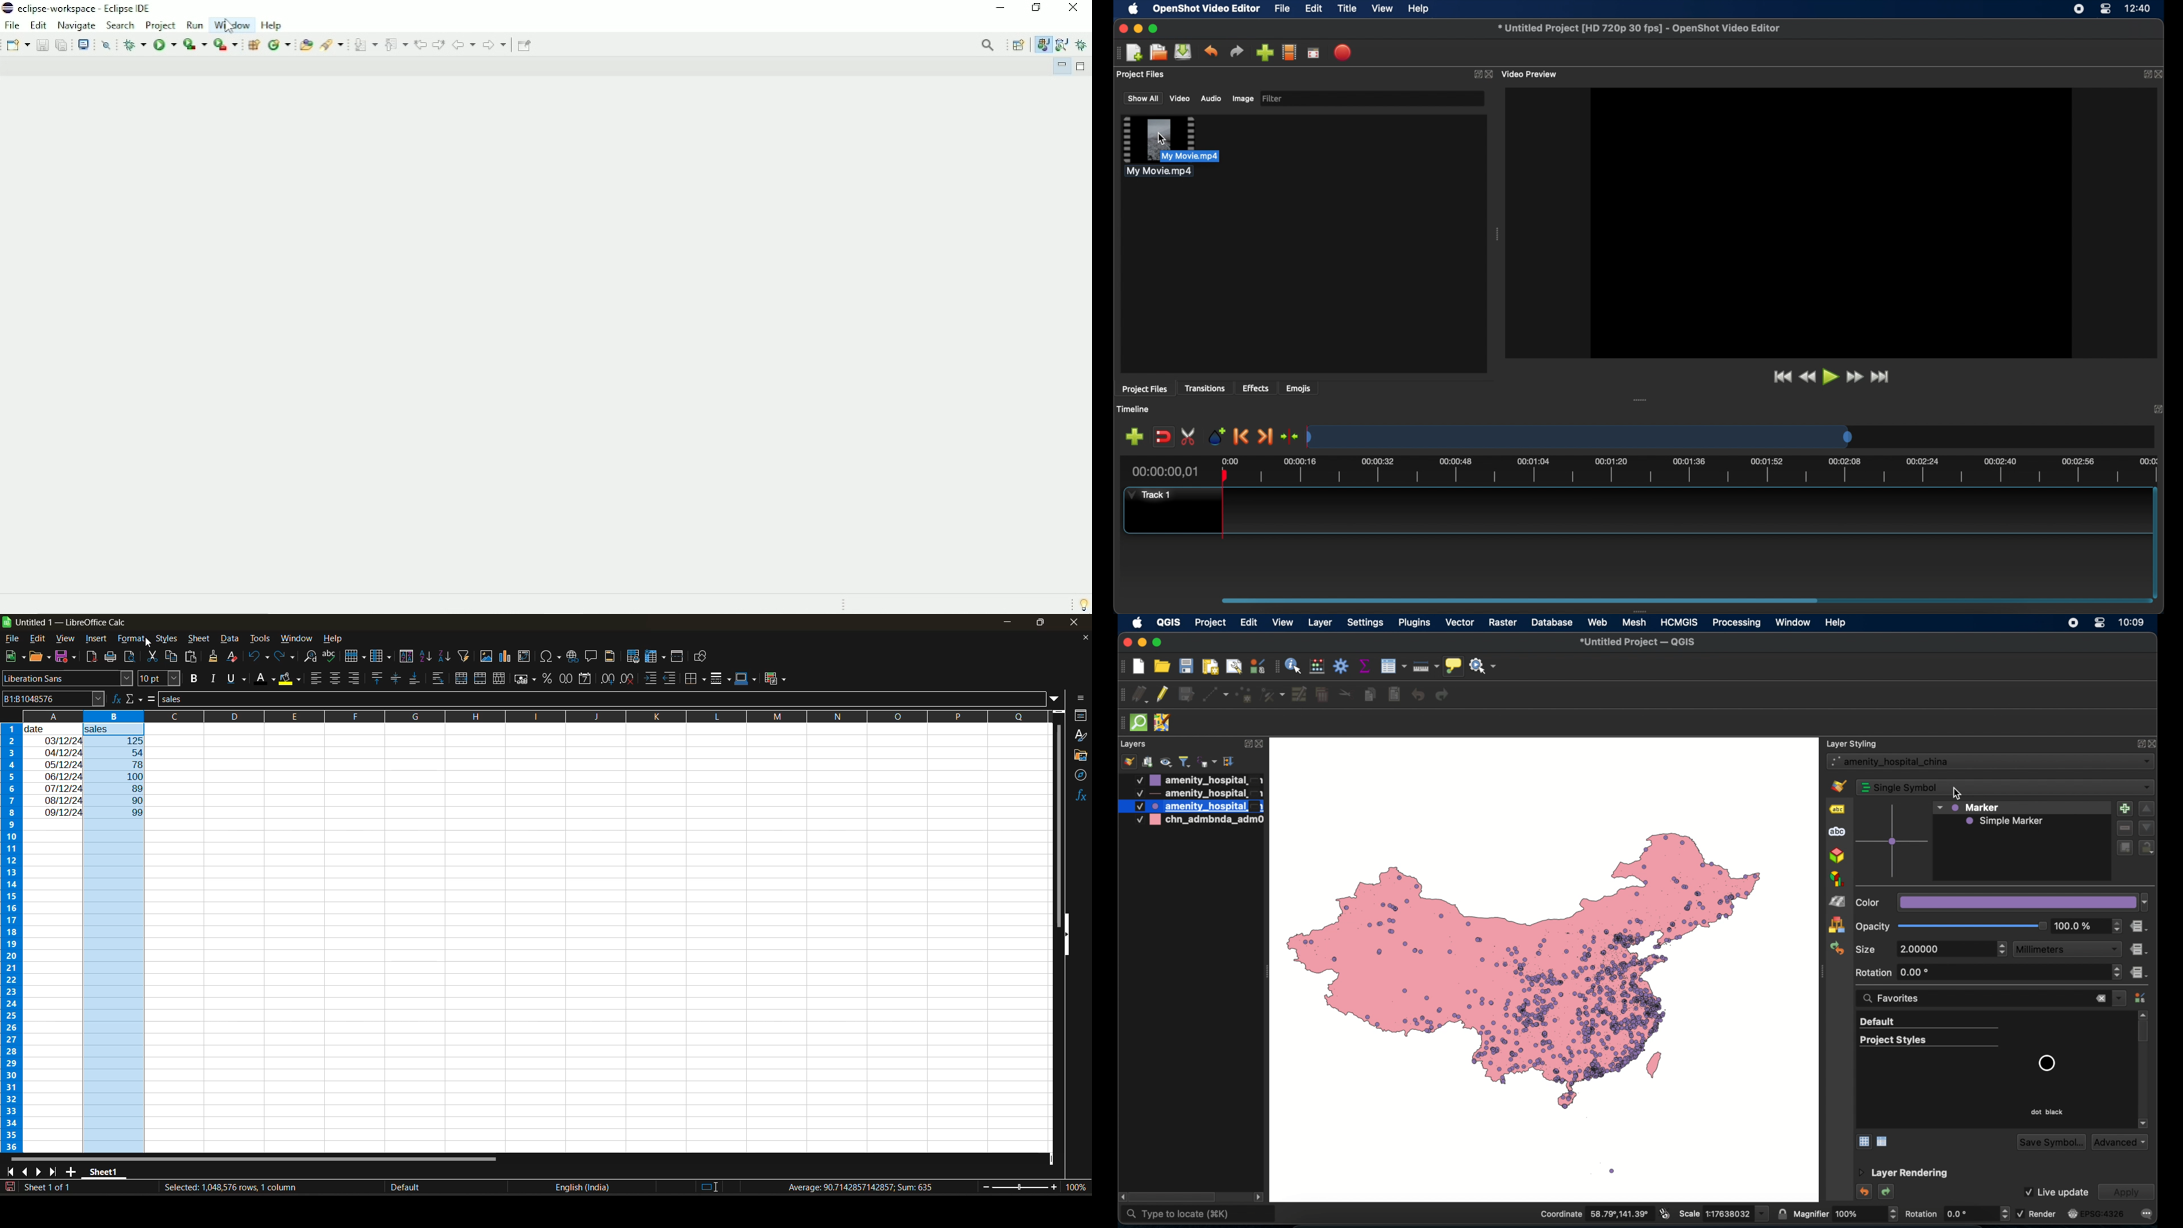 This screenshot has width=2184, height=1232. Describe the element at coordinates (23, 1171) in the screenshot. I see `scroll to previous sheet` at that location.